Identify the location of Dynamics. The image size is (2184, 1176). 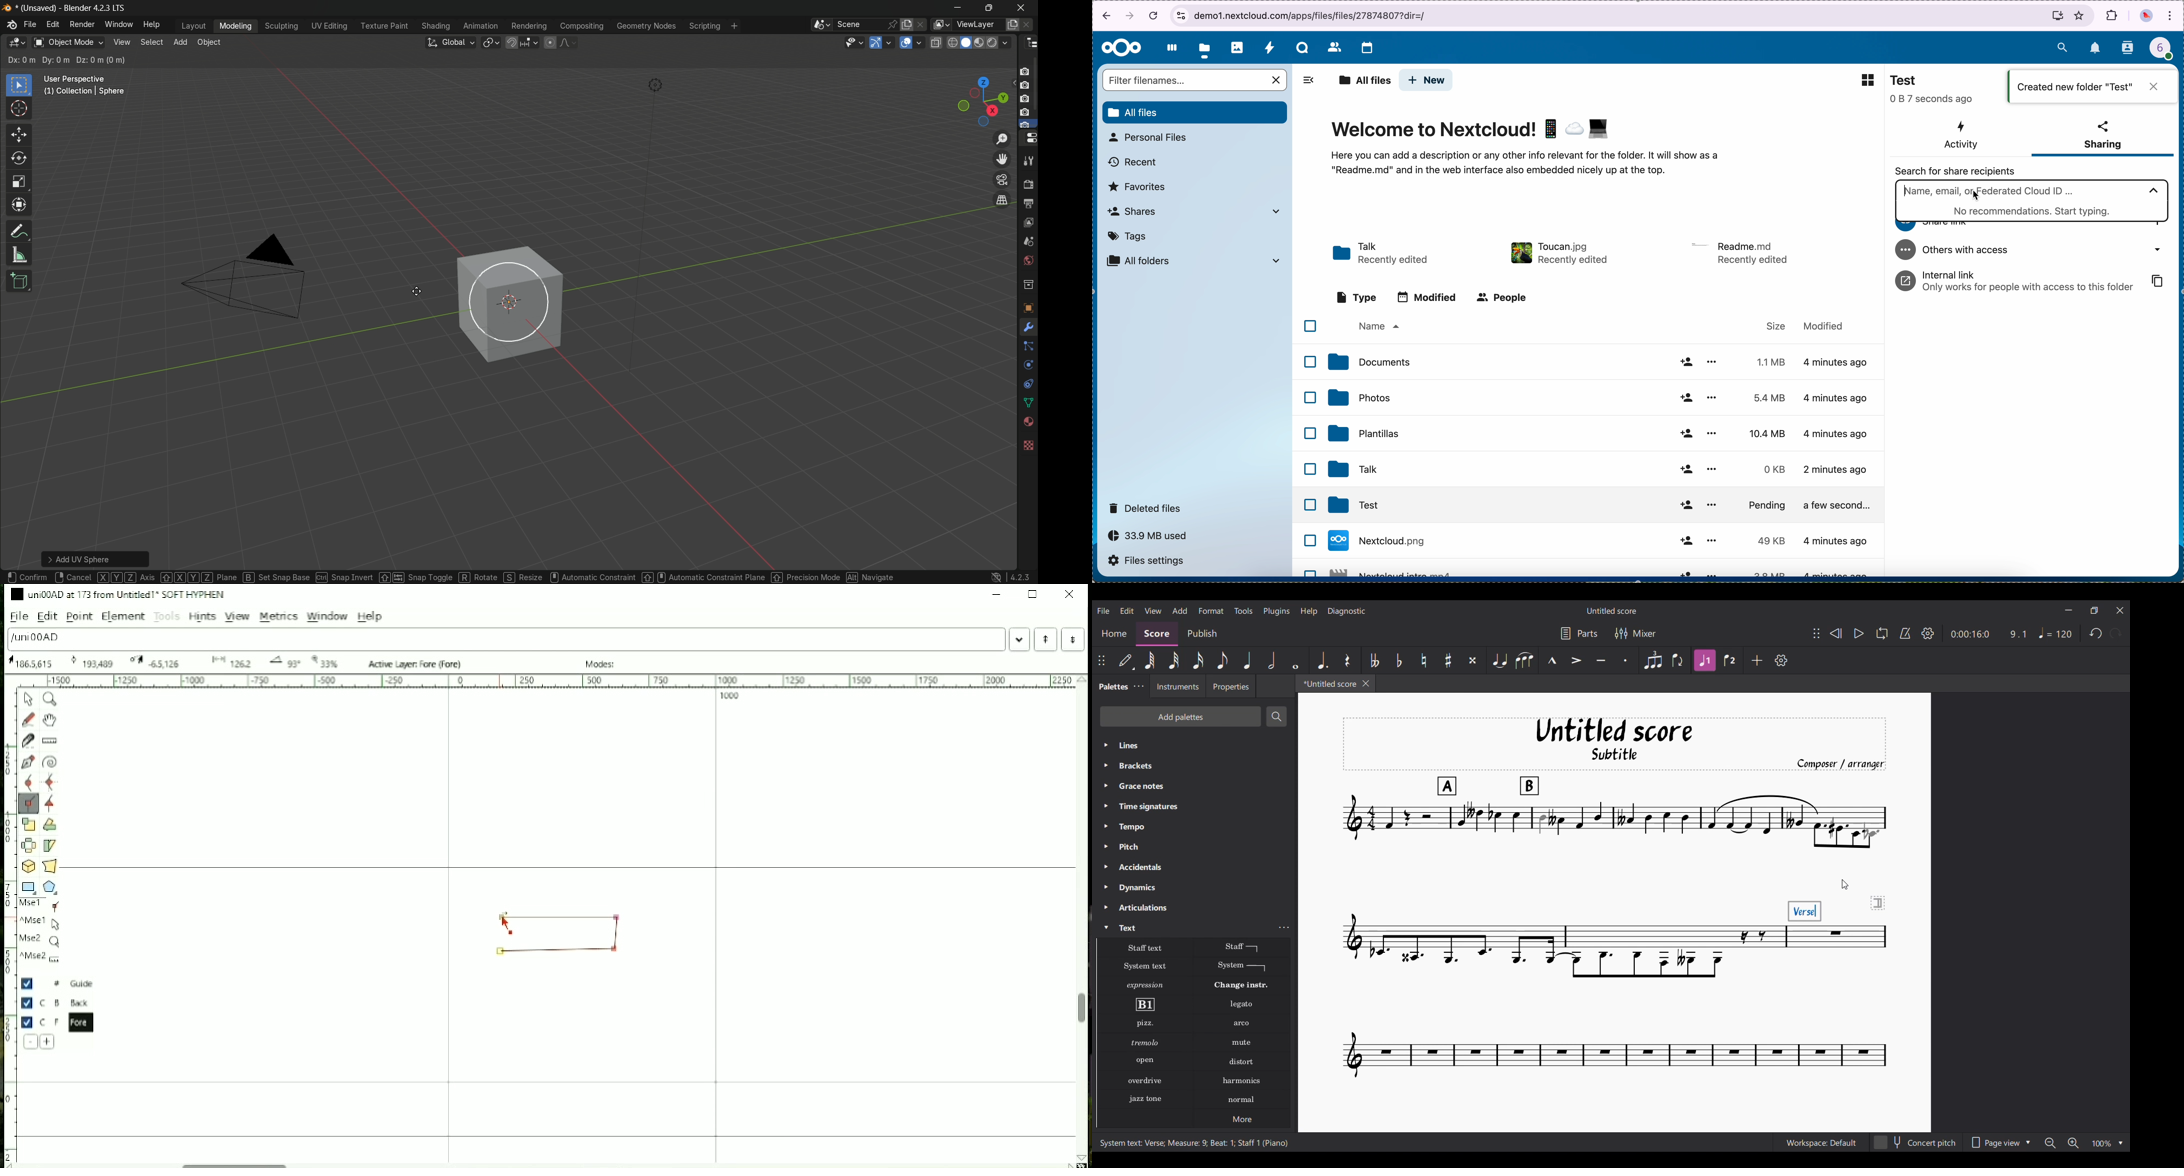
(1195, 888).